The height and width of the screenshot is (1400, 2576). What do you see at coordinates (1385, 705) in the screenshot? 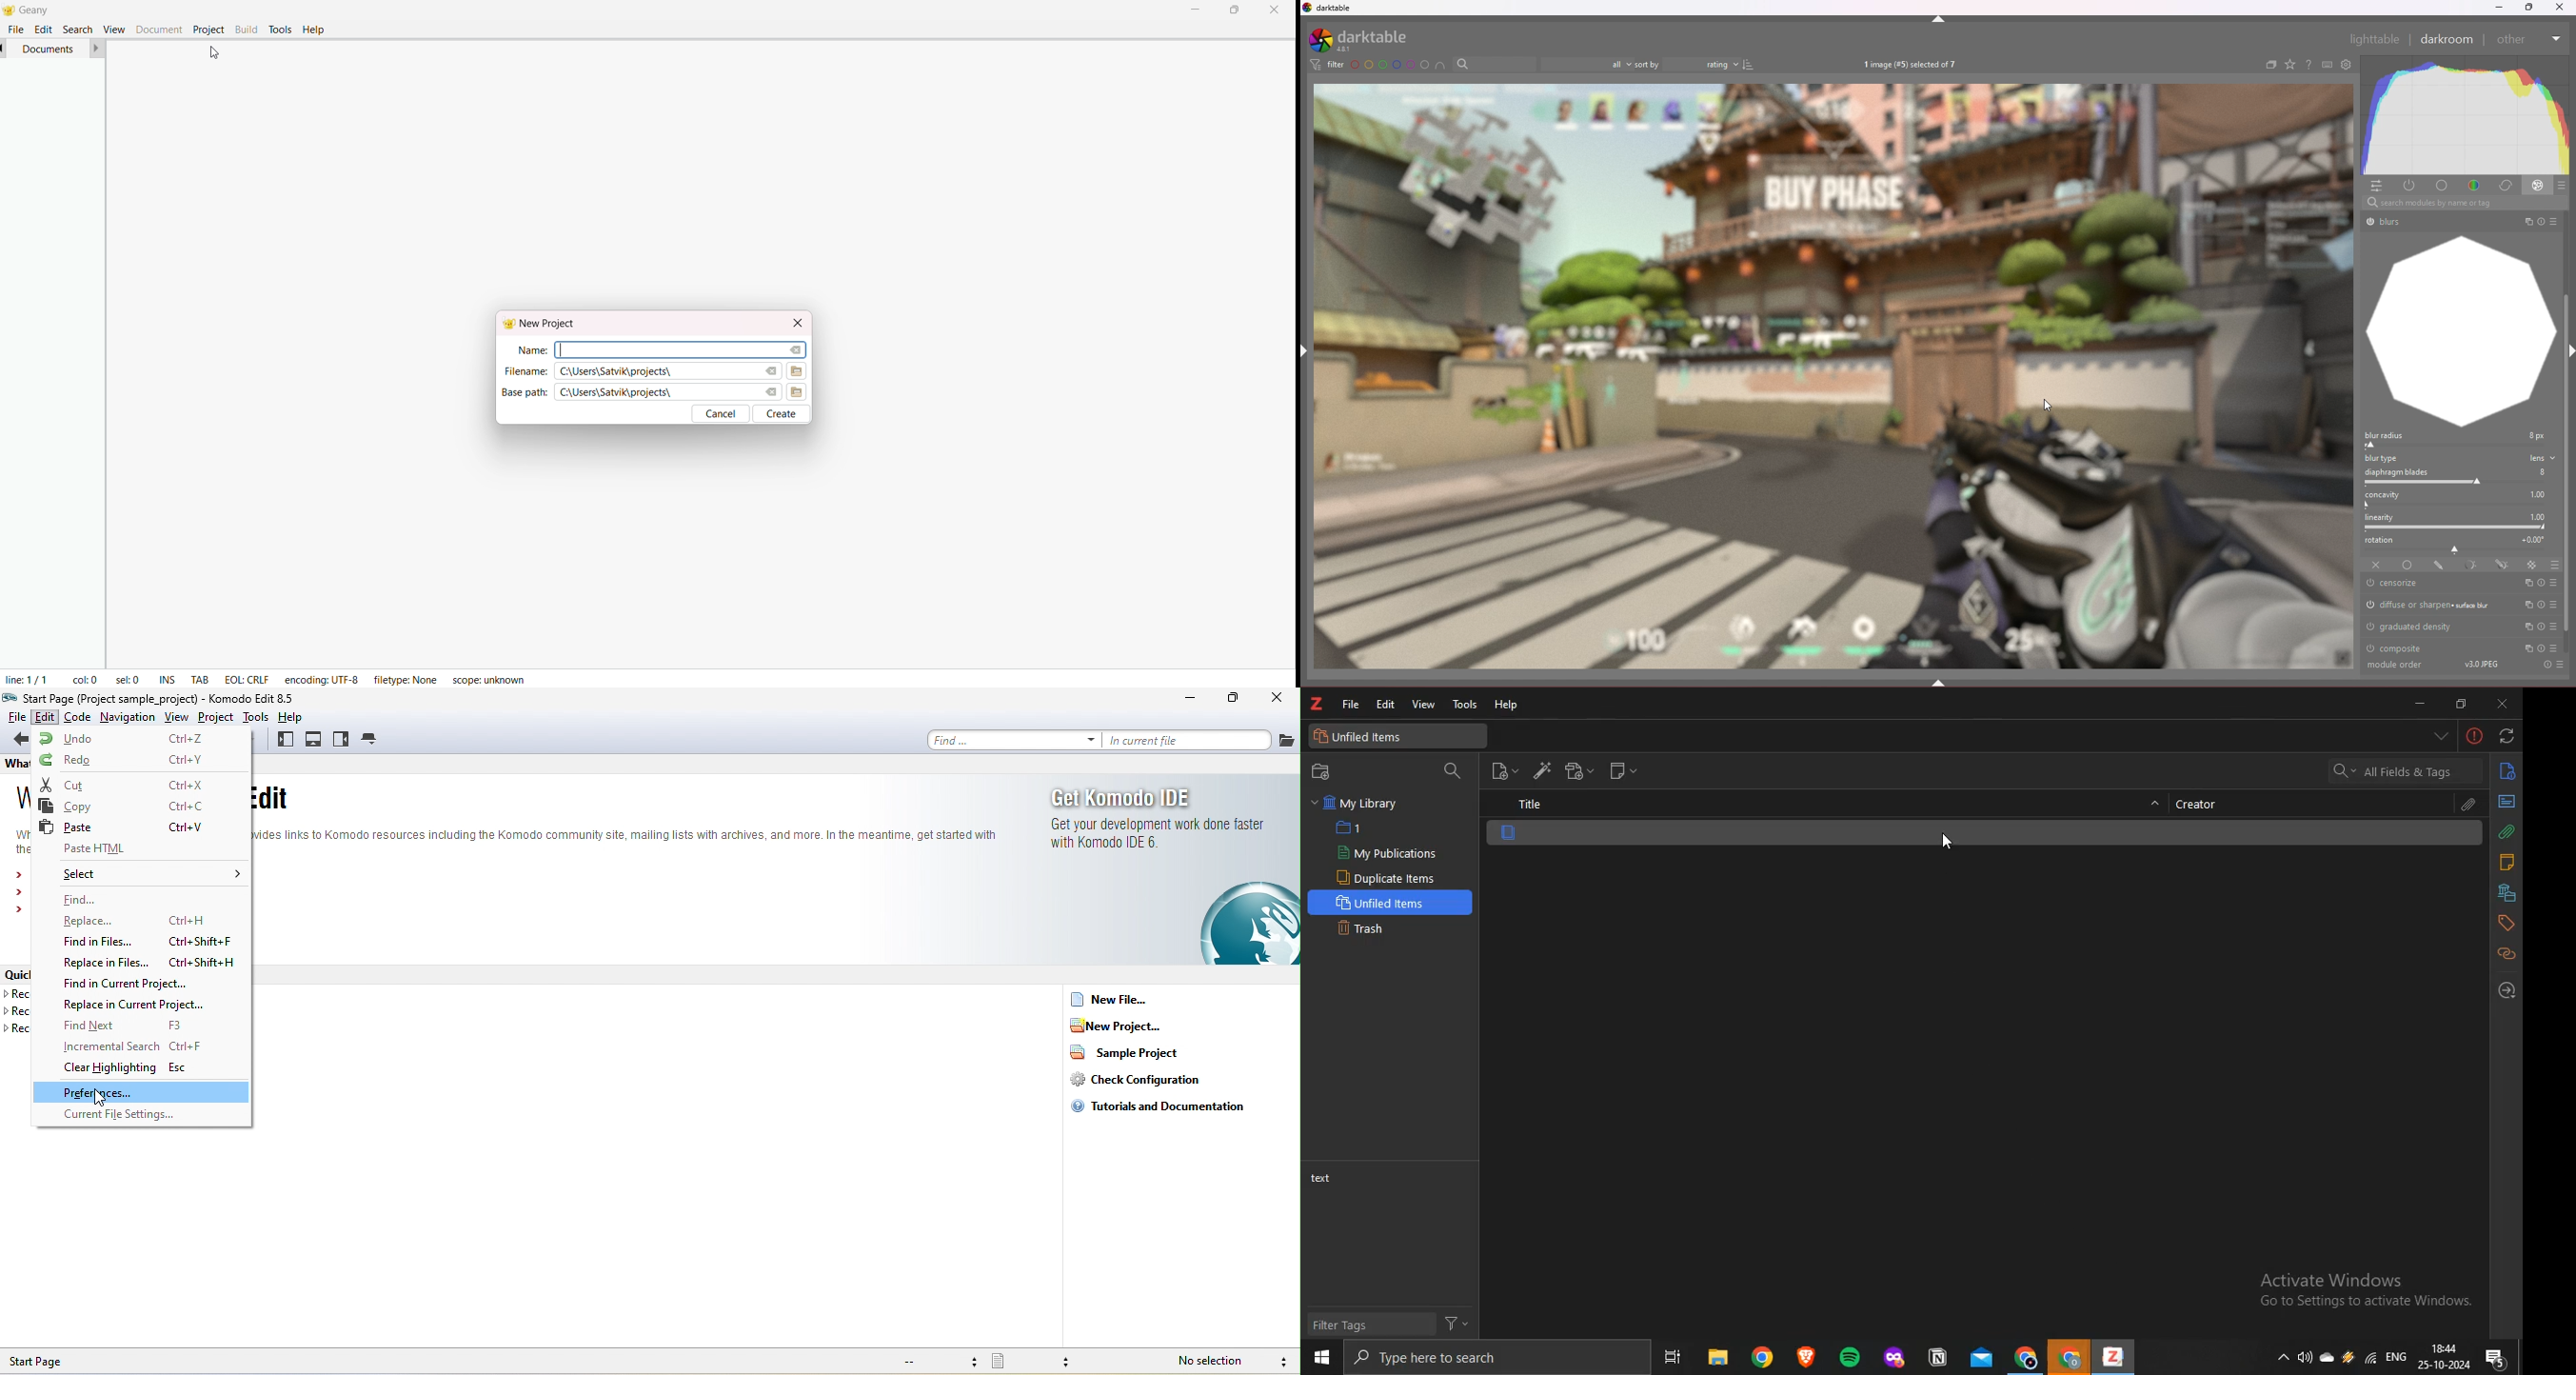
I see `edit` at bounding box center [1385, 705].